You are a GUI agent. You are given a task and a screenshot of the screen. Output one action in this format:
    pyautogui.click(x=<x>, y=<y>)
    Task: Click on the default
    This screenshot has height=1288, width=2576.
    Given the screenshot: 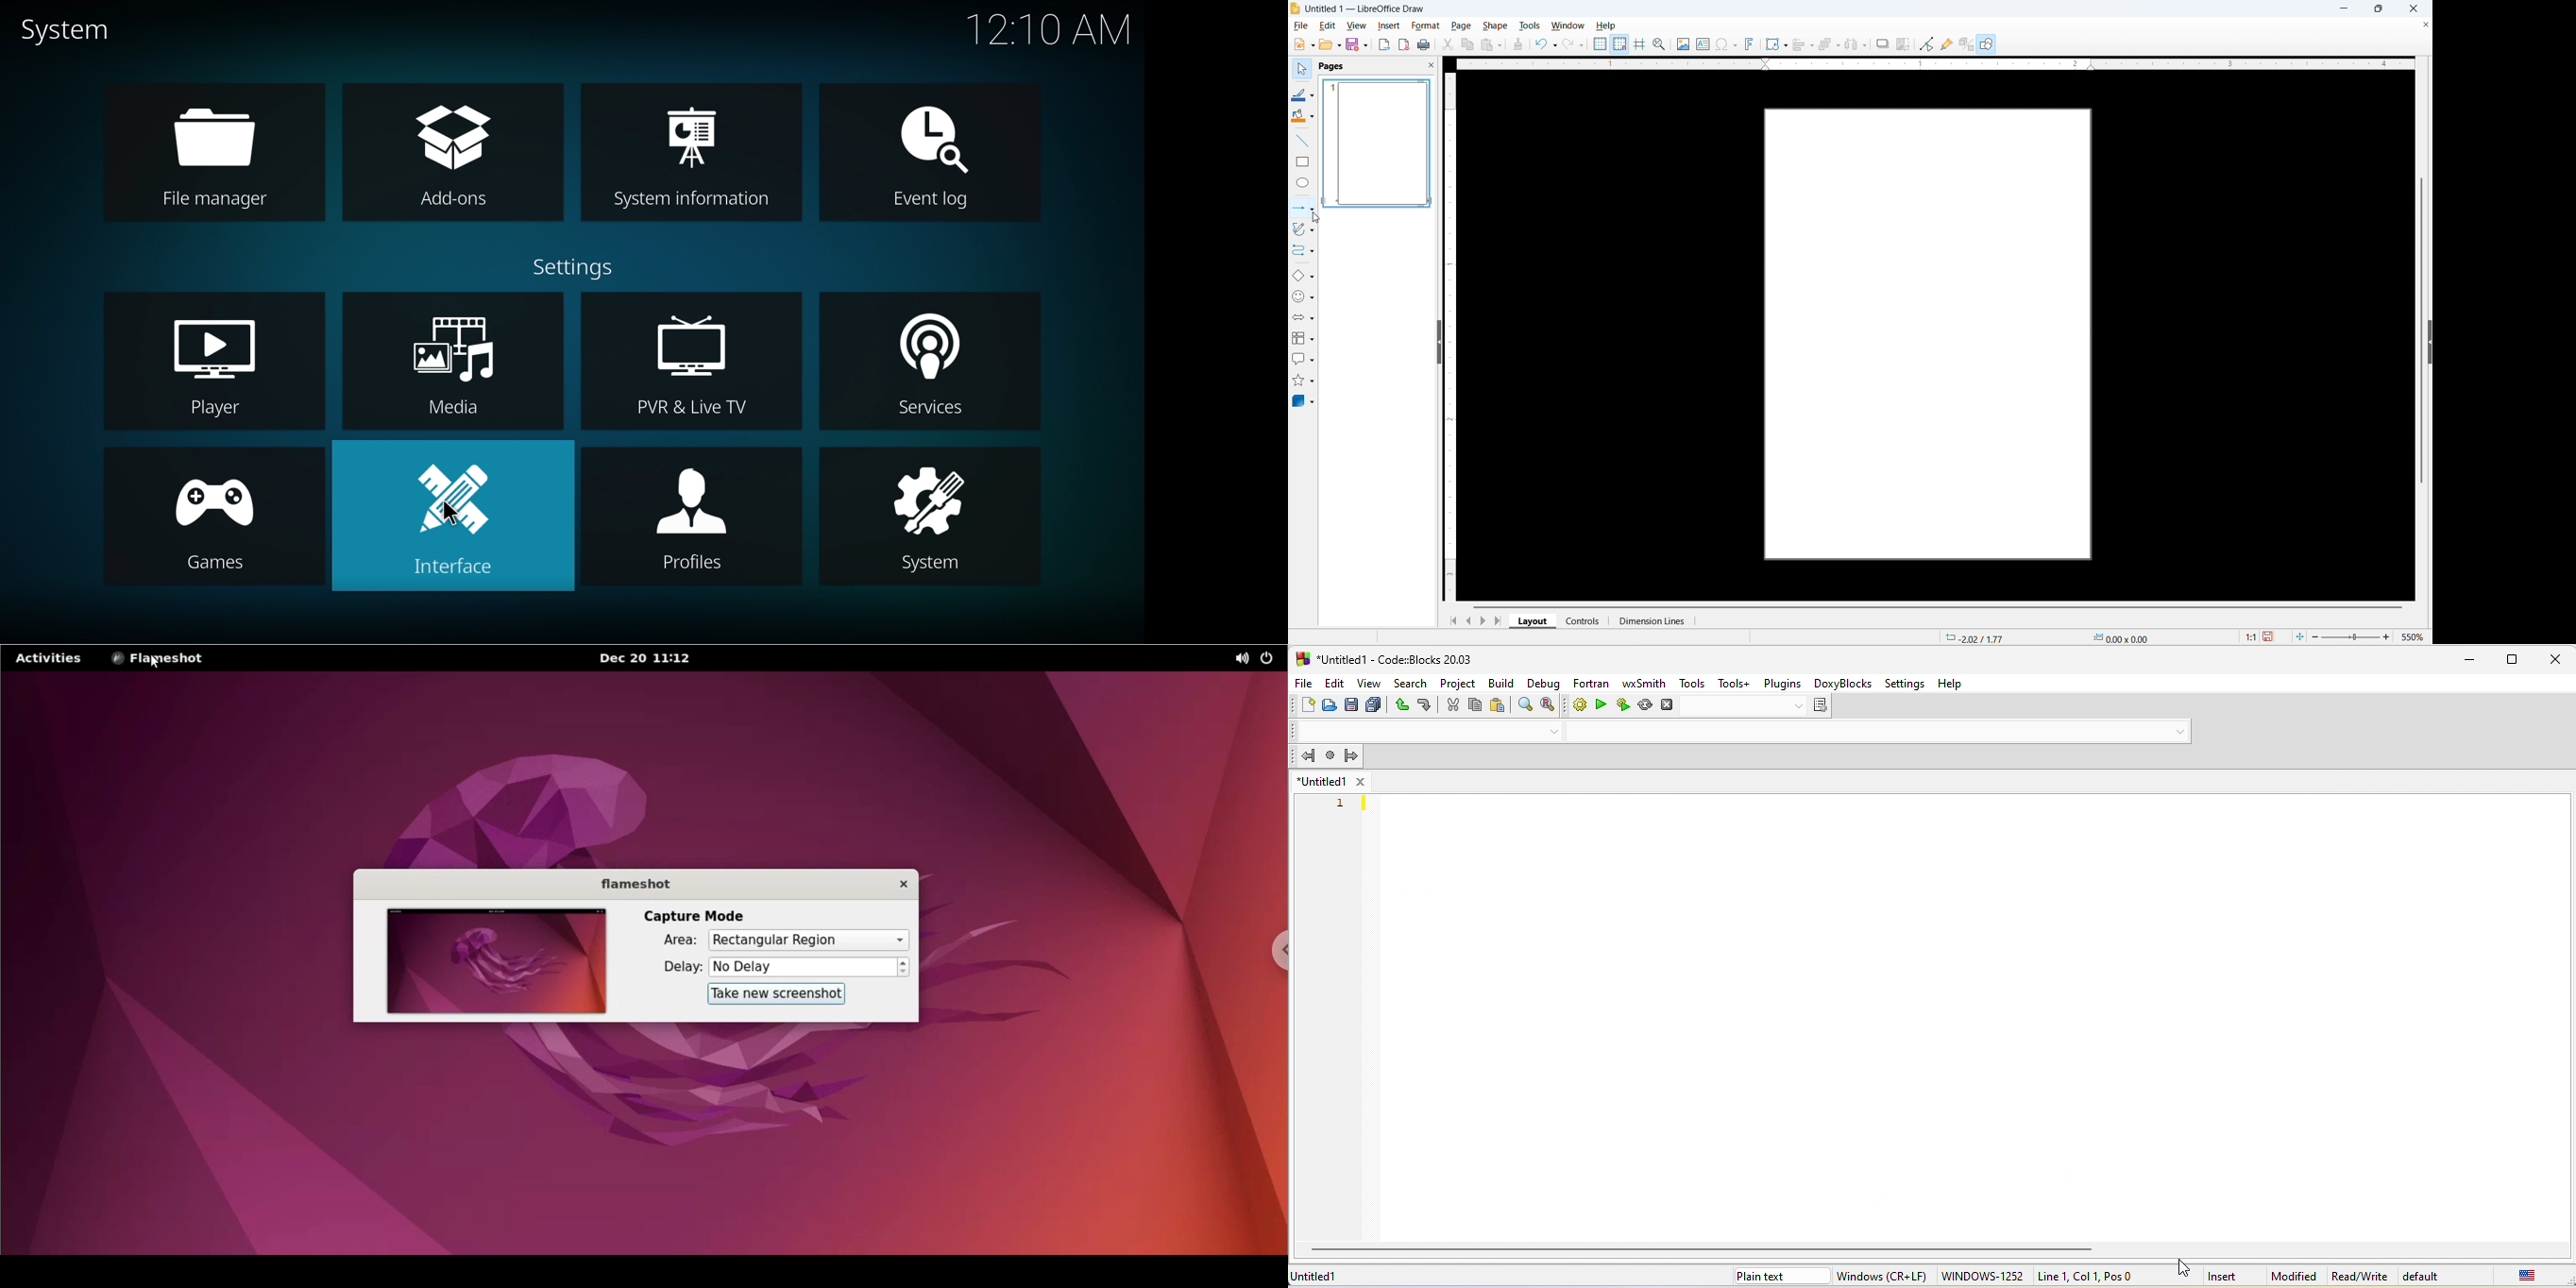 What is the action you would take?
    pyautogui.click(x=2423, y=1276)
    